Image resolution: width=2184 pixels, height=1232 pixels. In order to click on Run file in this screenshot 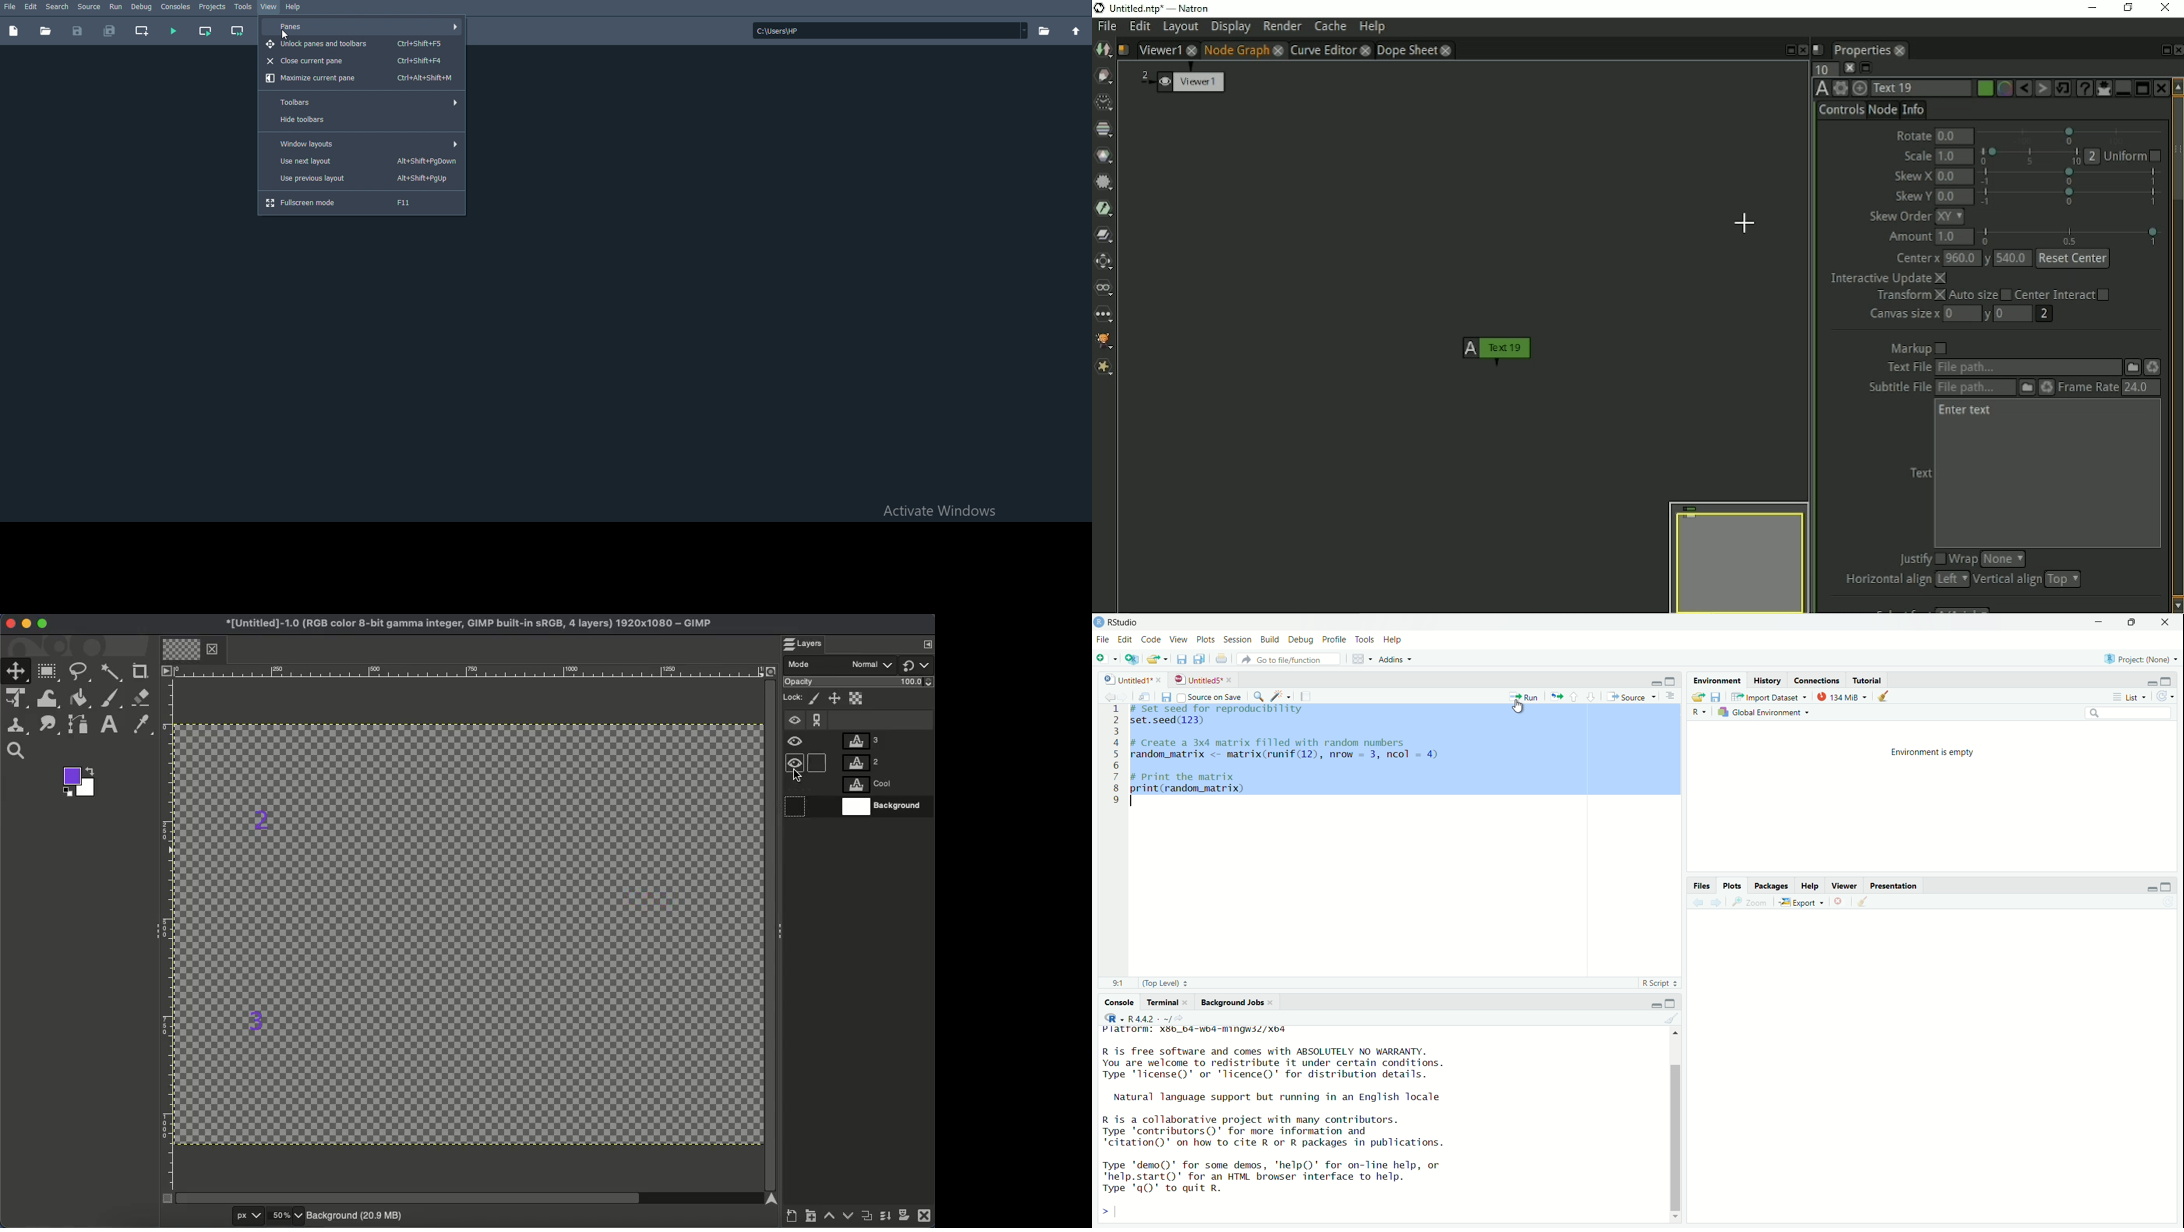, I will do `click(172, 30)`.